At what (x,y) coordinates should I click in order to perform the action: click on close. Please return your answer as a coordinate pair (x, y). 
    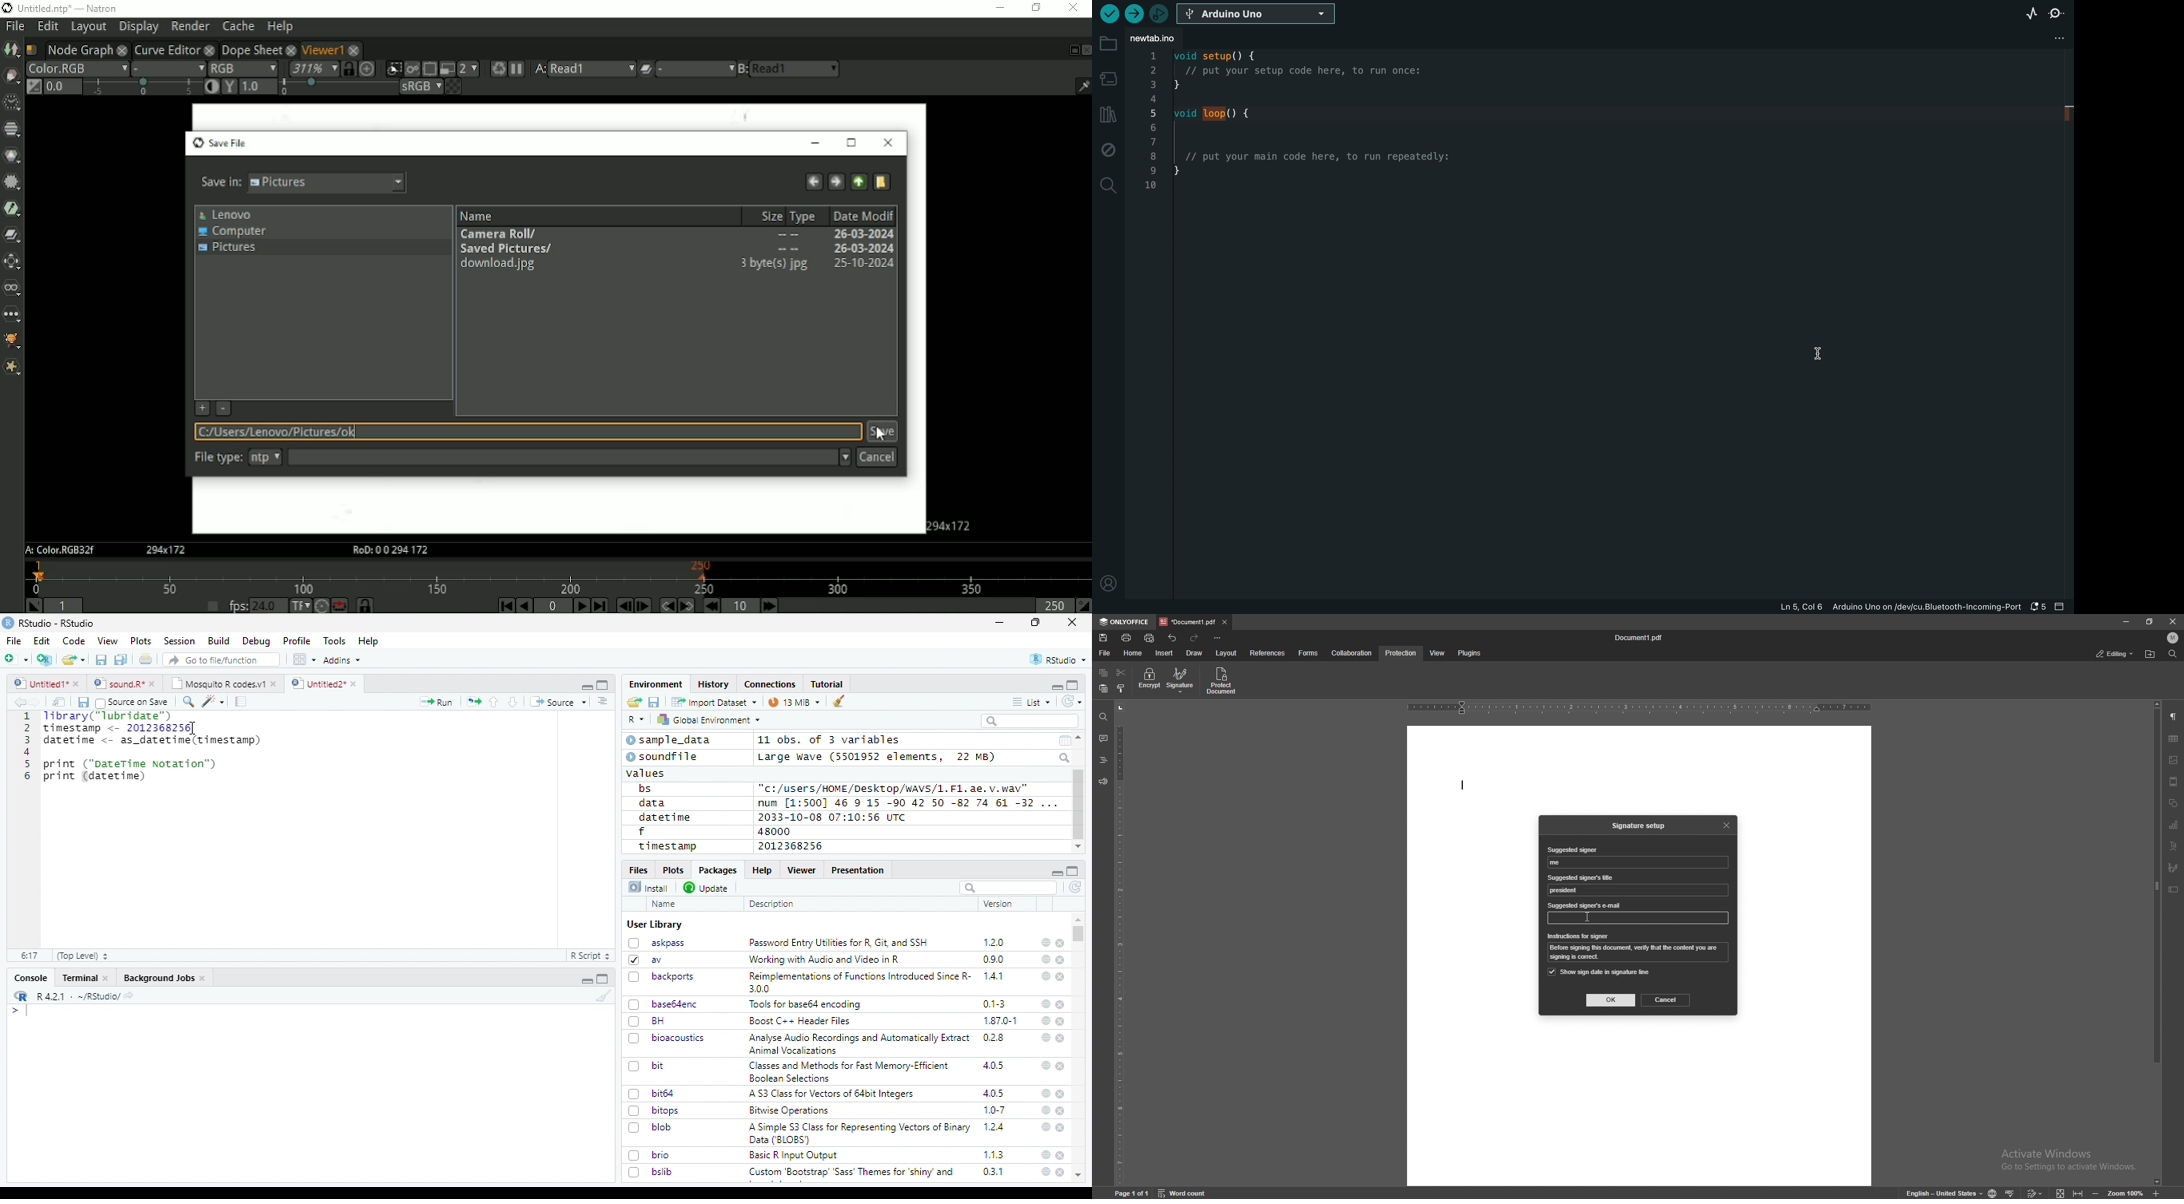
    Looking at the image, I should click on (1062, 1039).